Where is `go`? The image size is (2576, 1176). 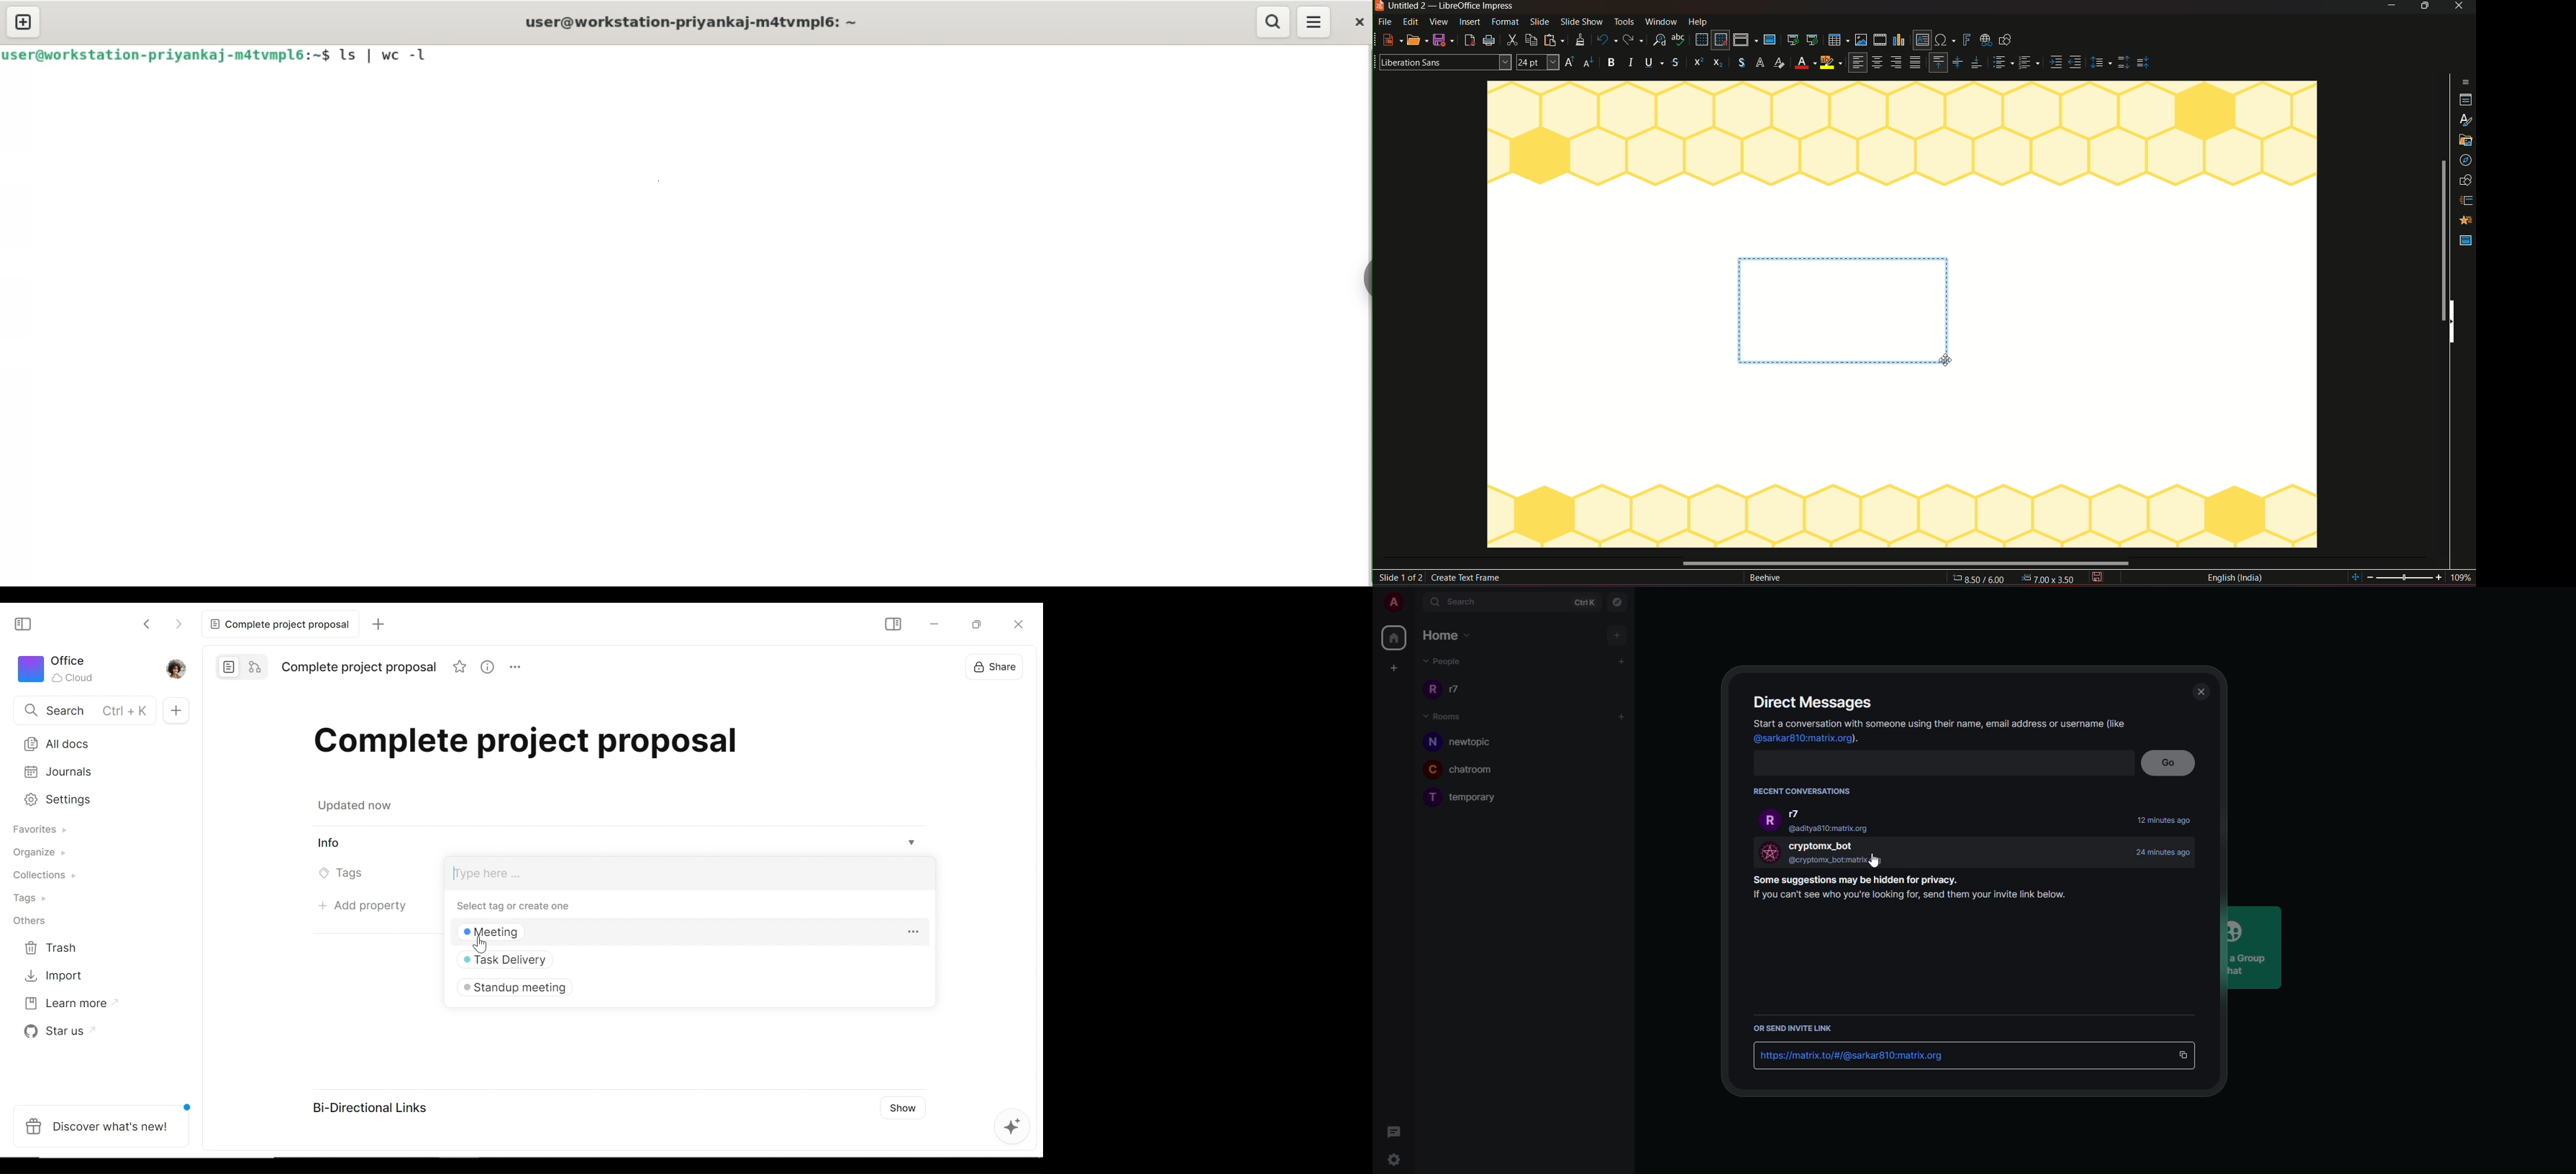
go is located at coordinates (2168, 761).